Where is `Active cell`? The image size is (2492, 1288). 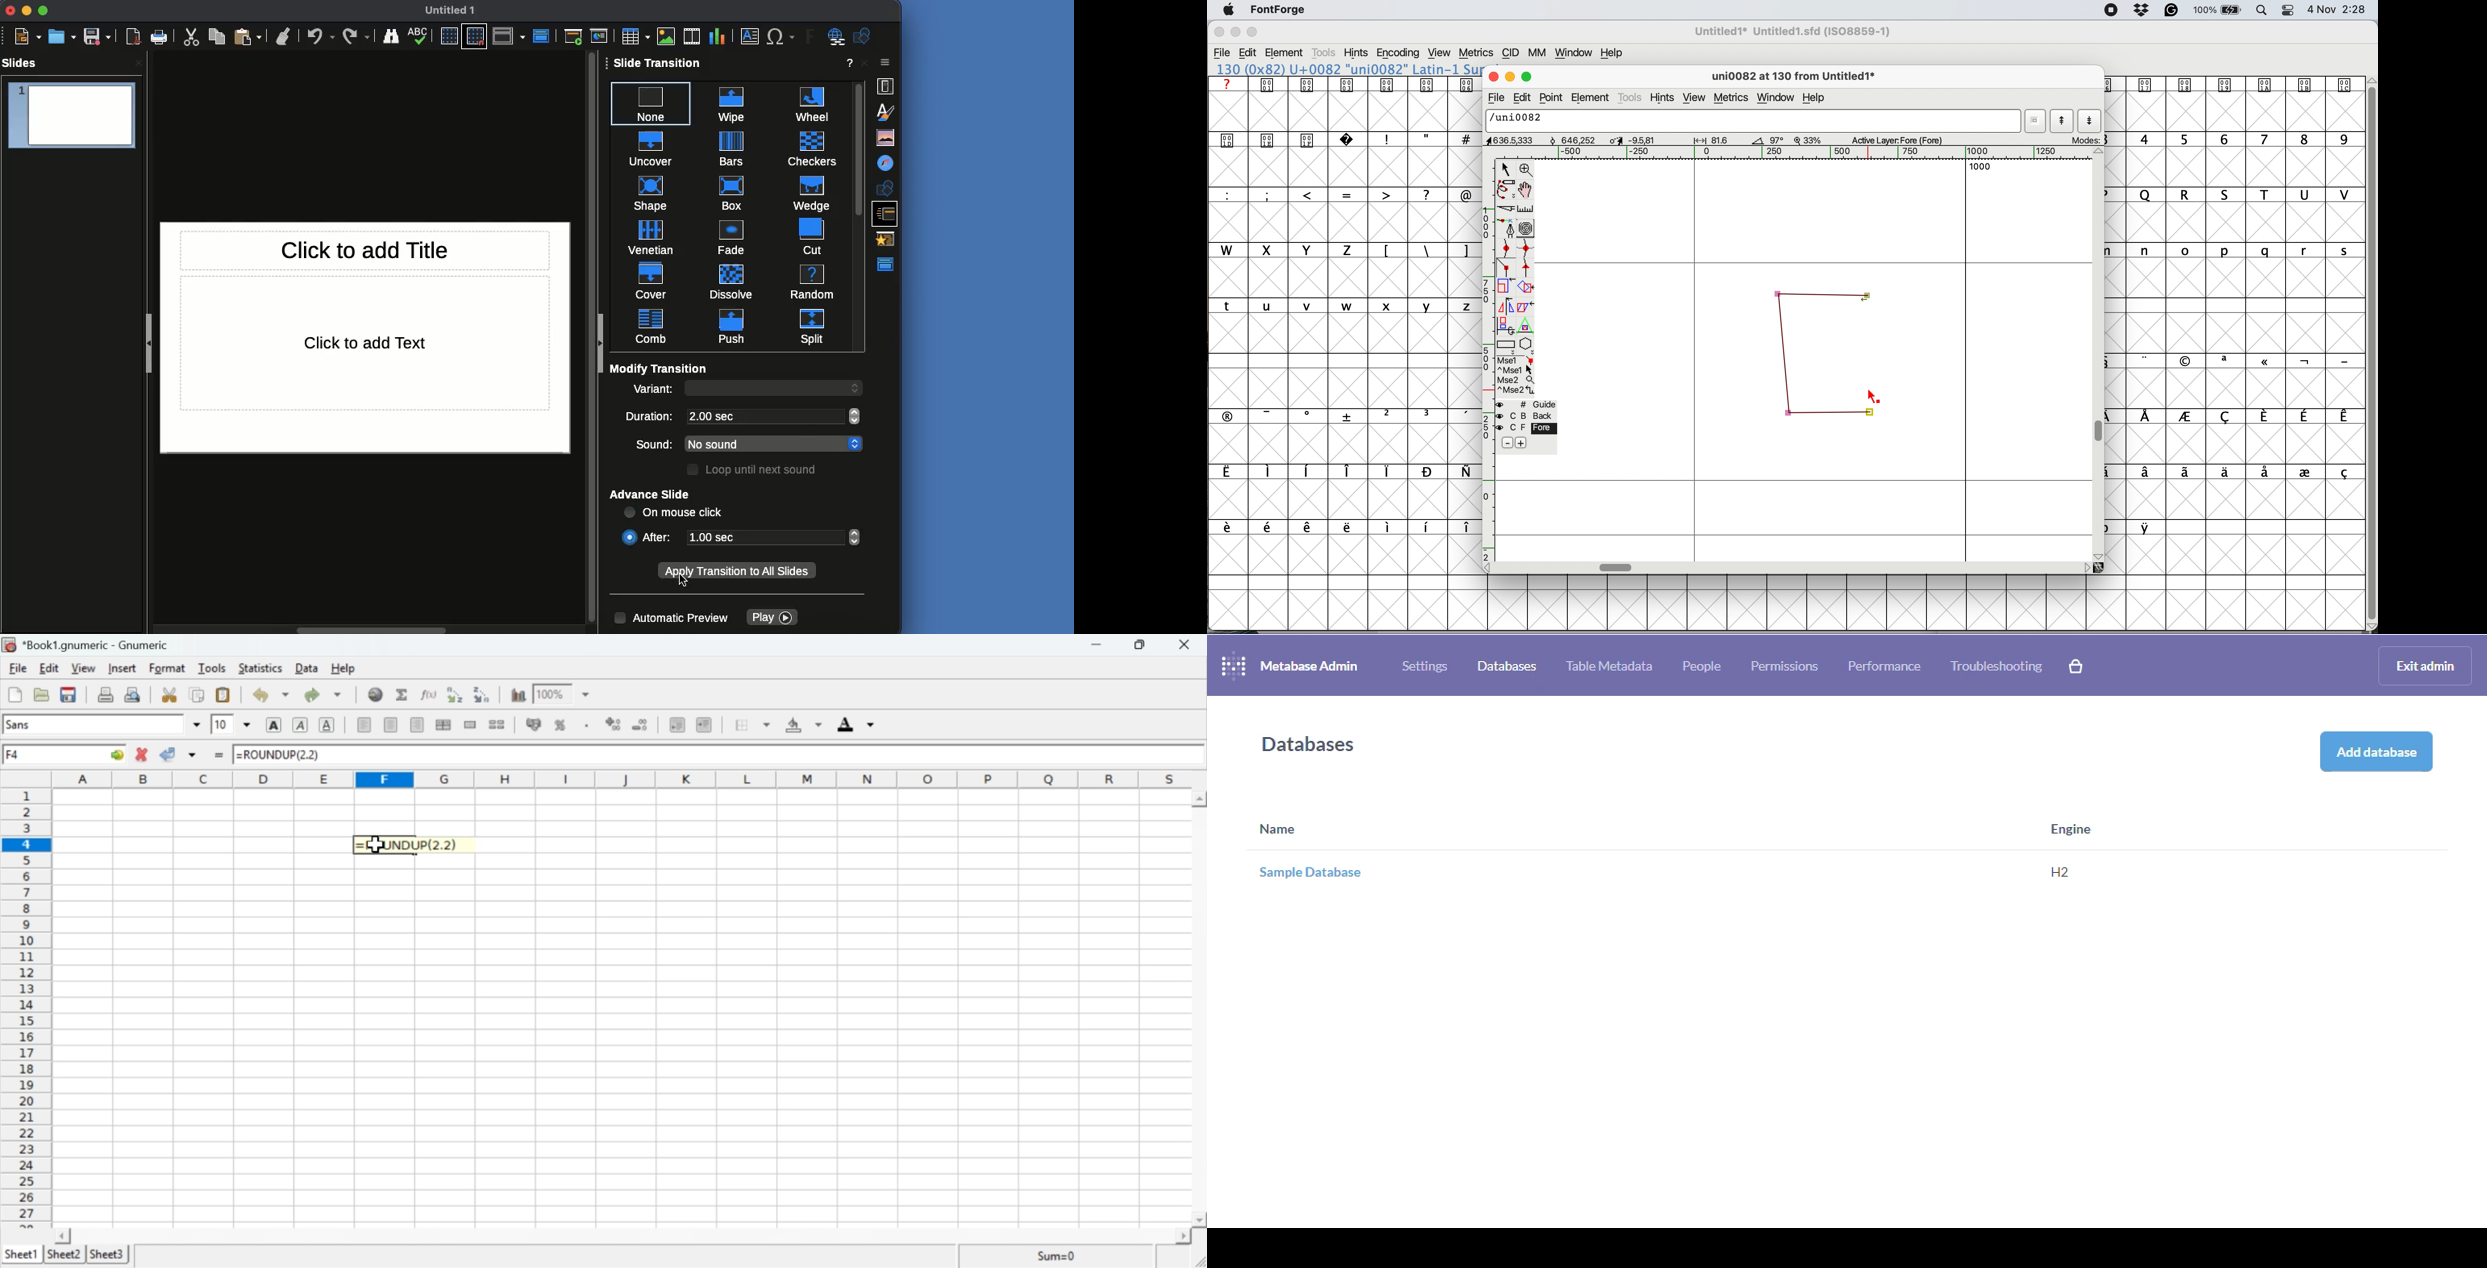 Active cell is located at coordinates (67, 756).